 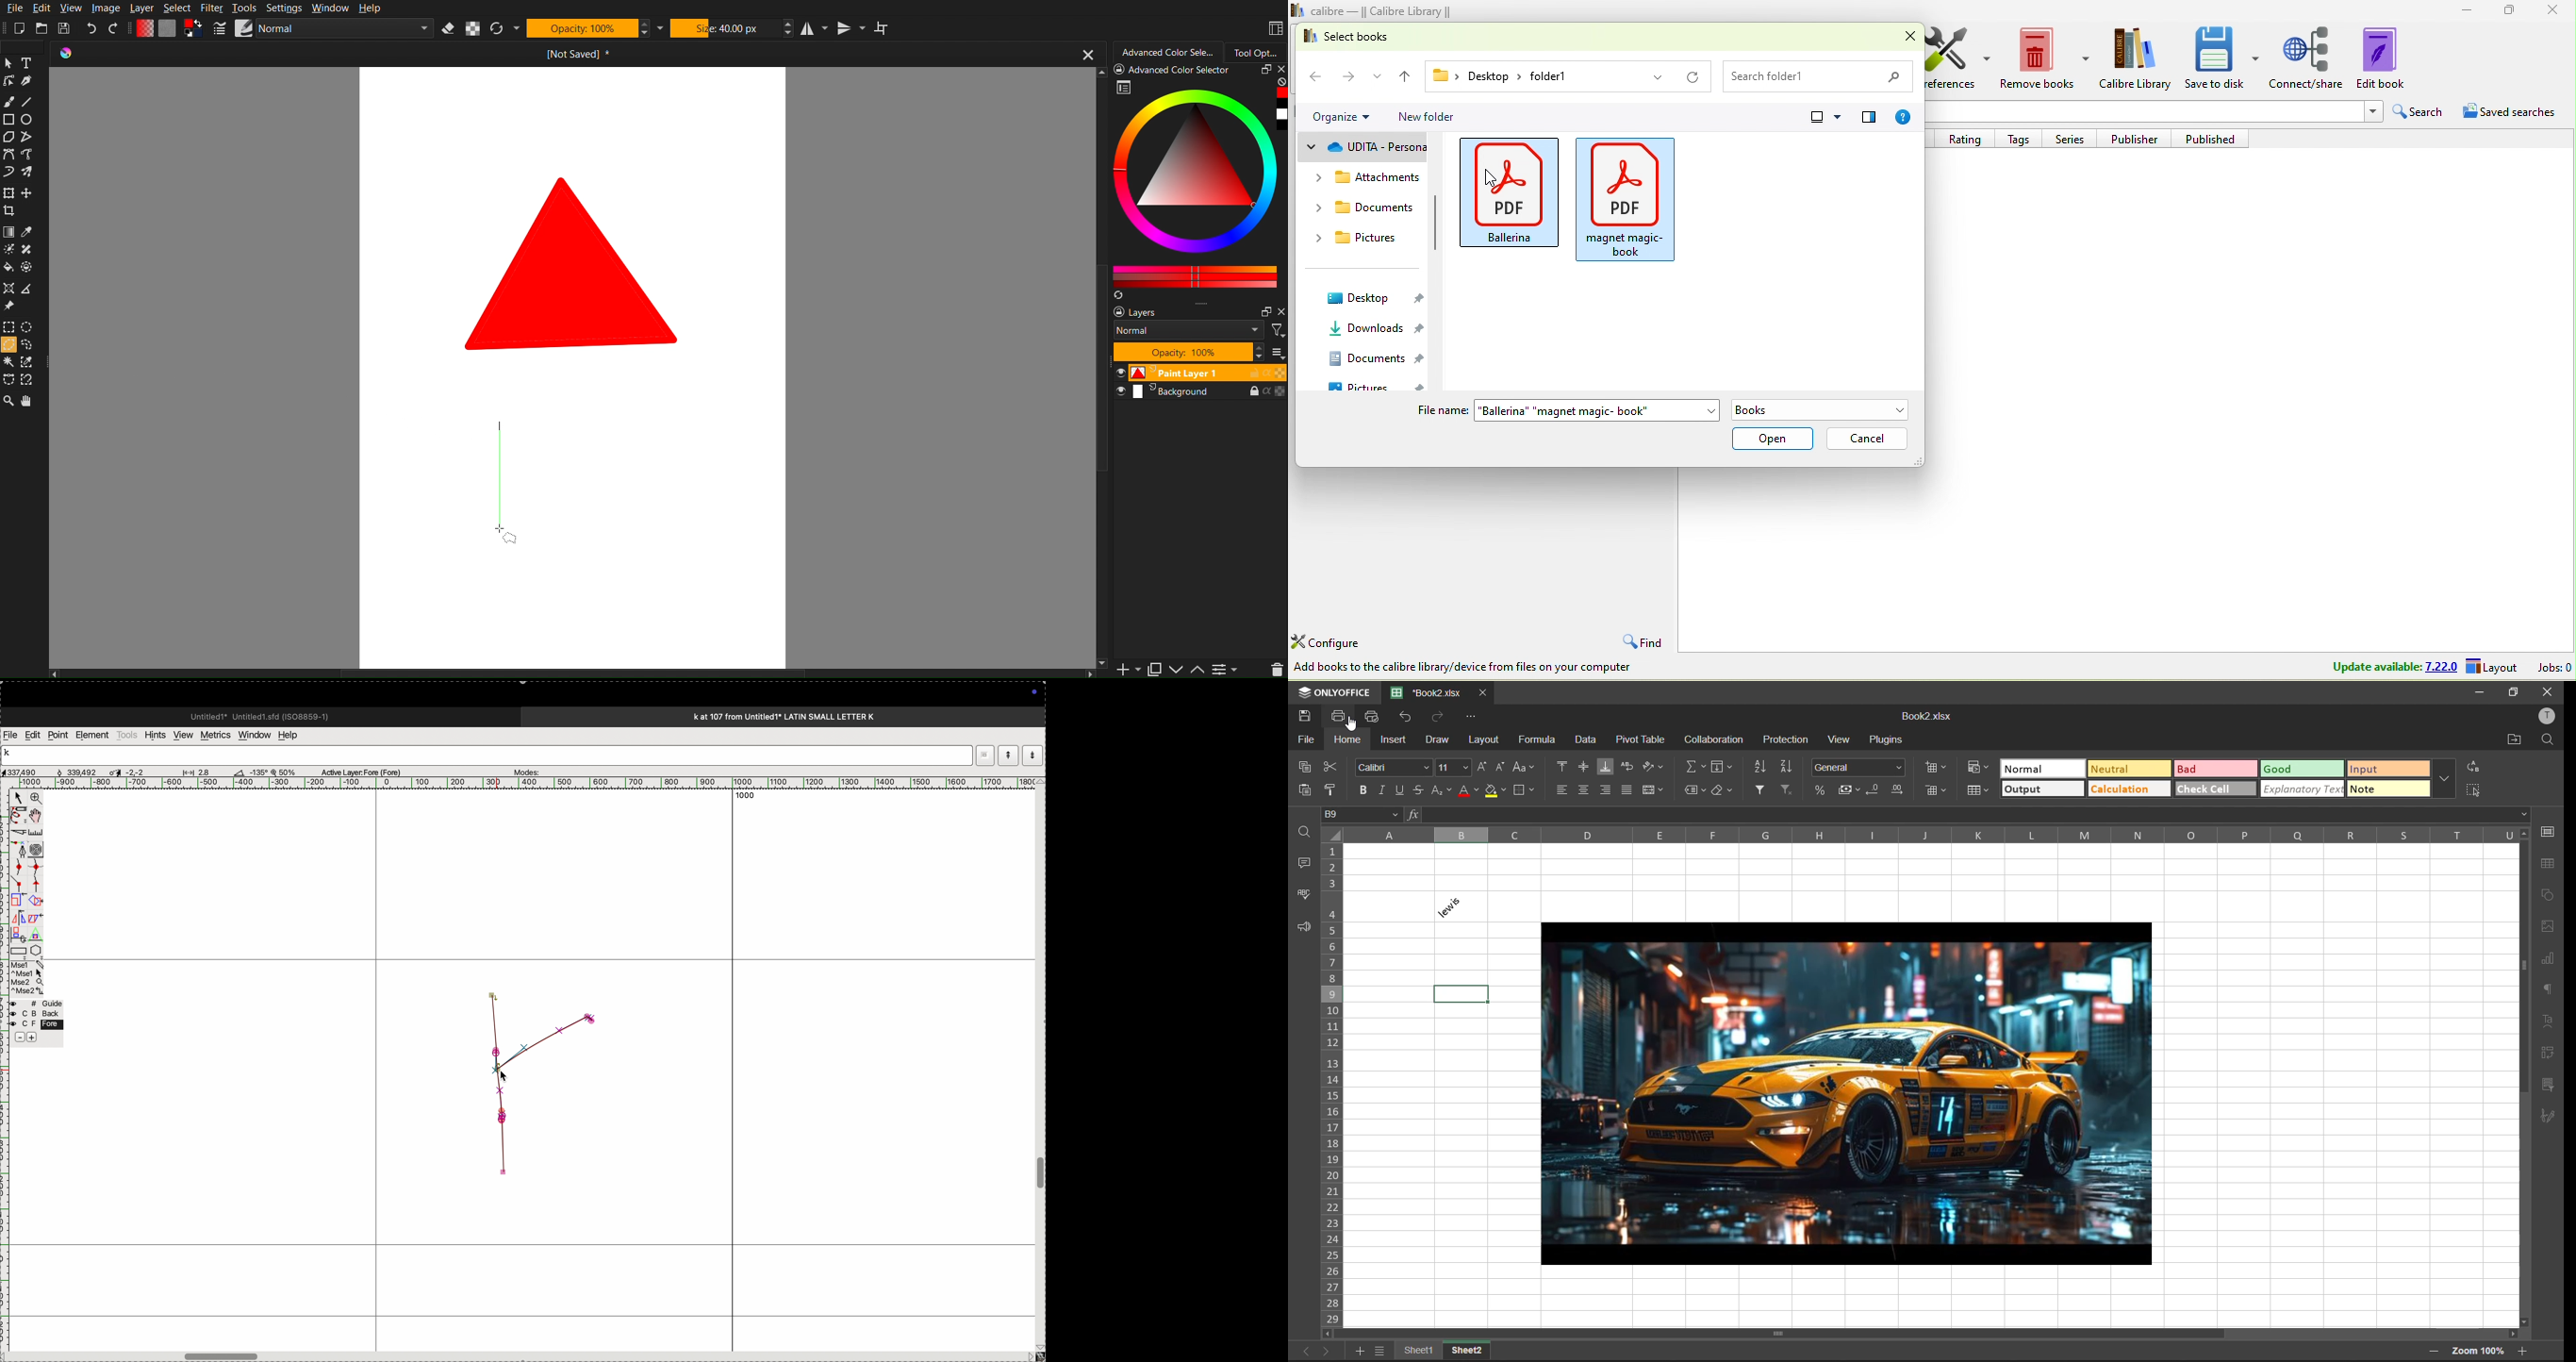 What do you see at coordinates (1333, 790) in the screenshot?
I see `copy style` at bounding box center [1333, 790].